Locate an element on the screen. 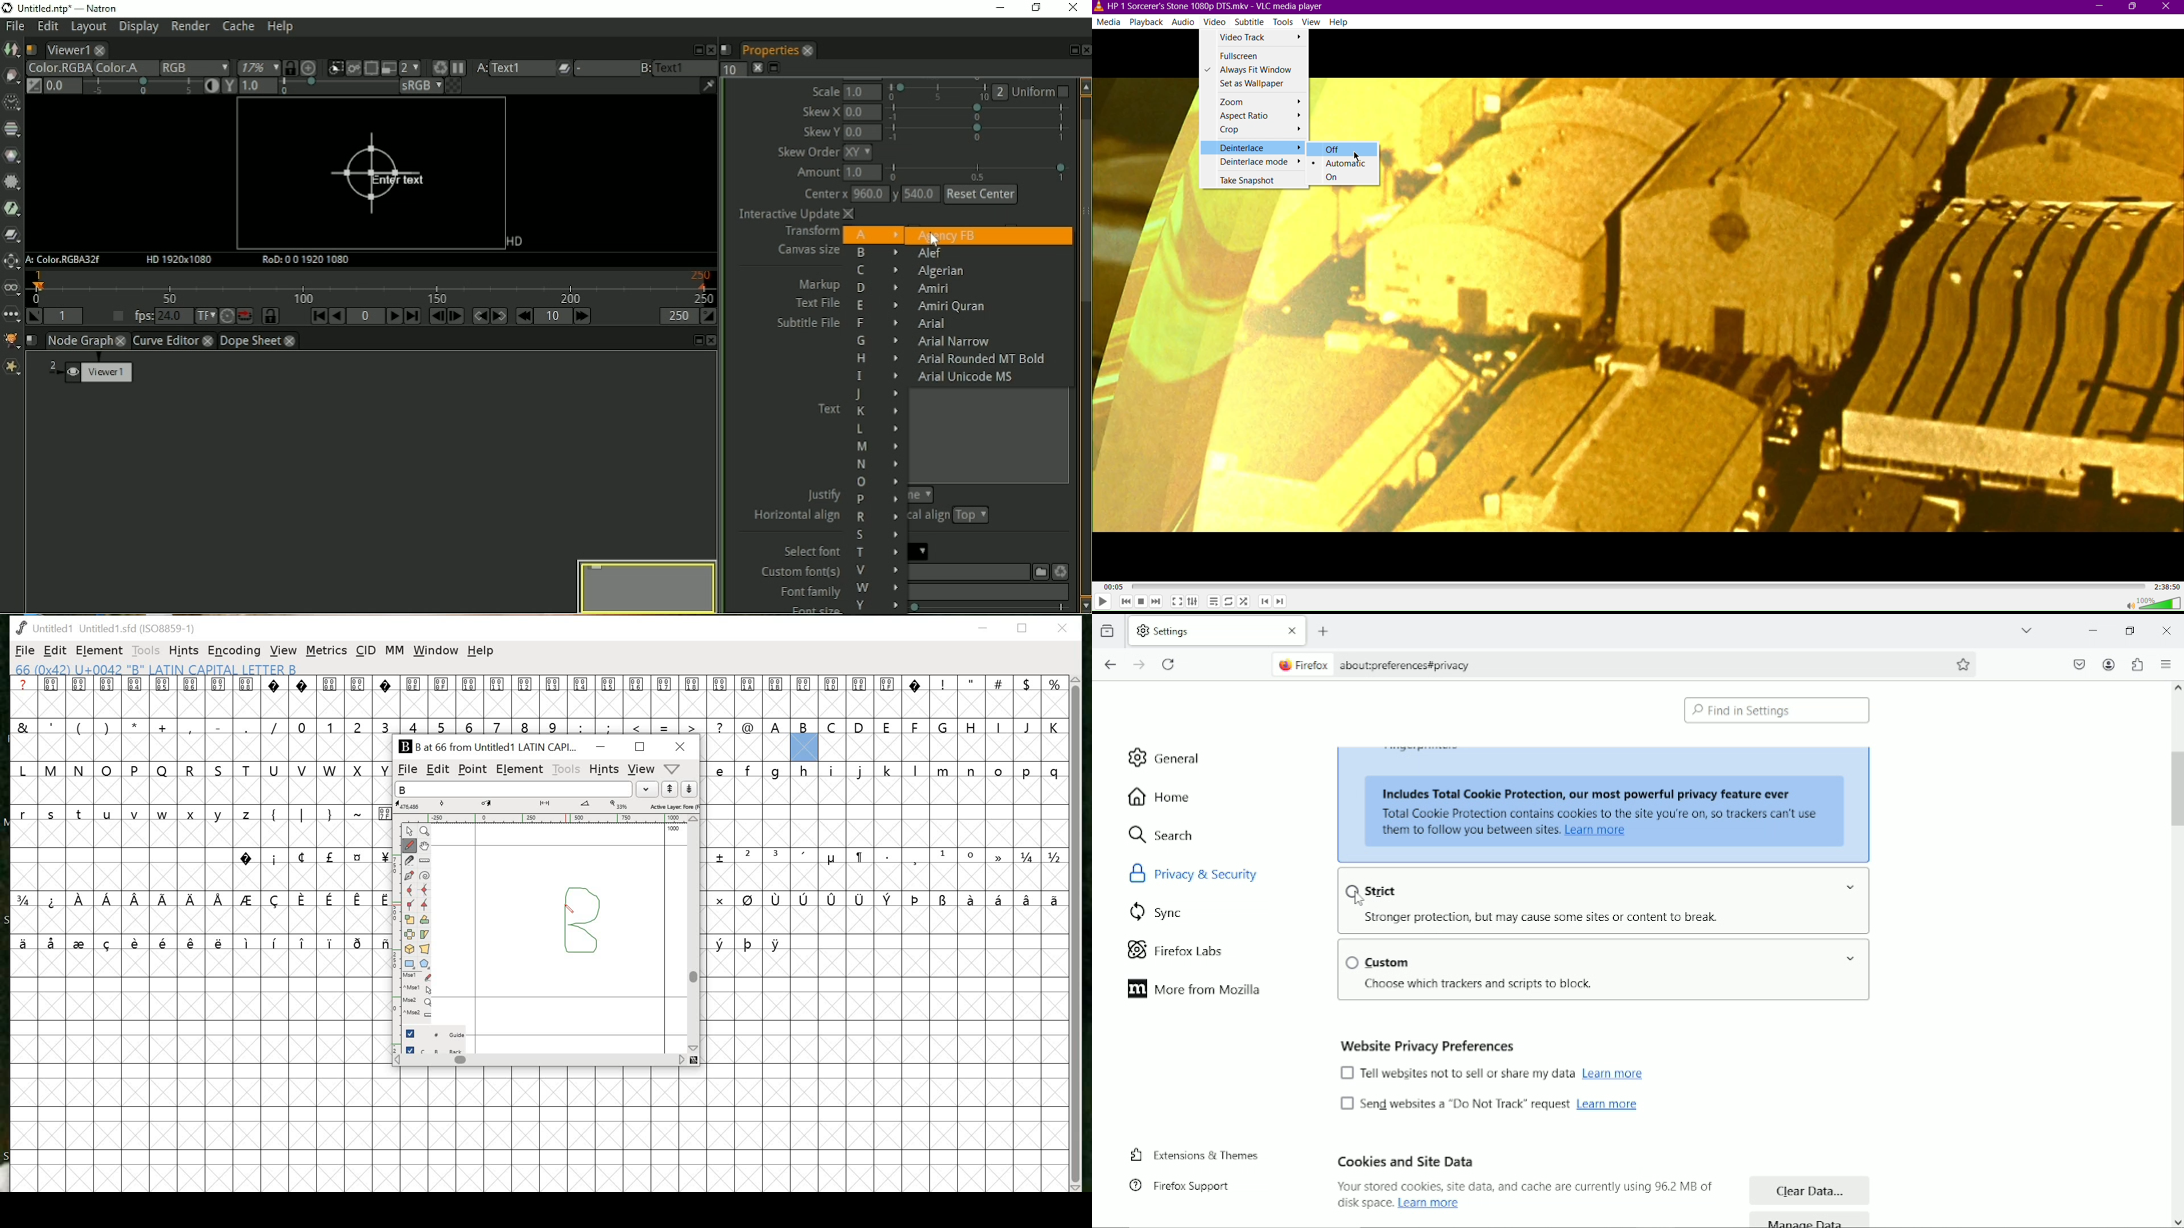  Set as Wallpaper is located at coordinates (1254, 85).